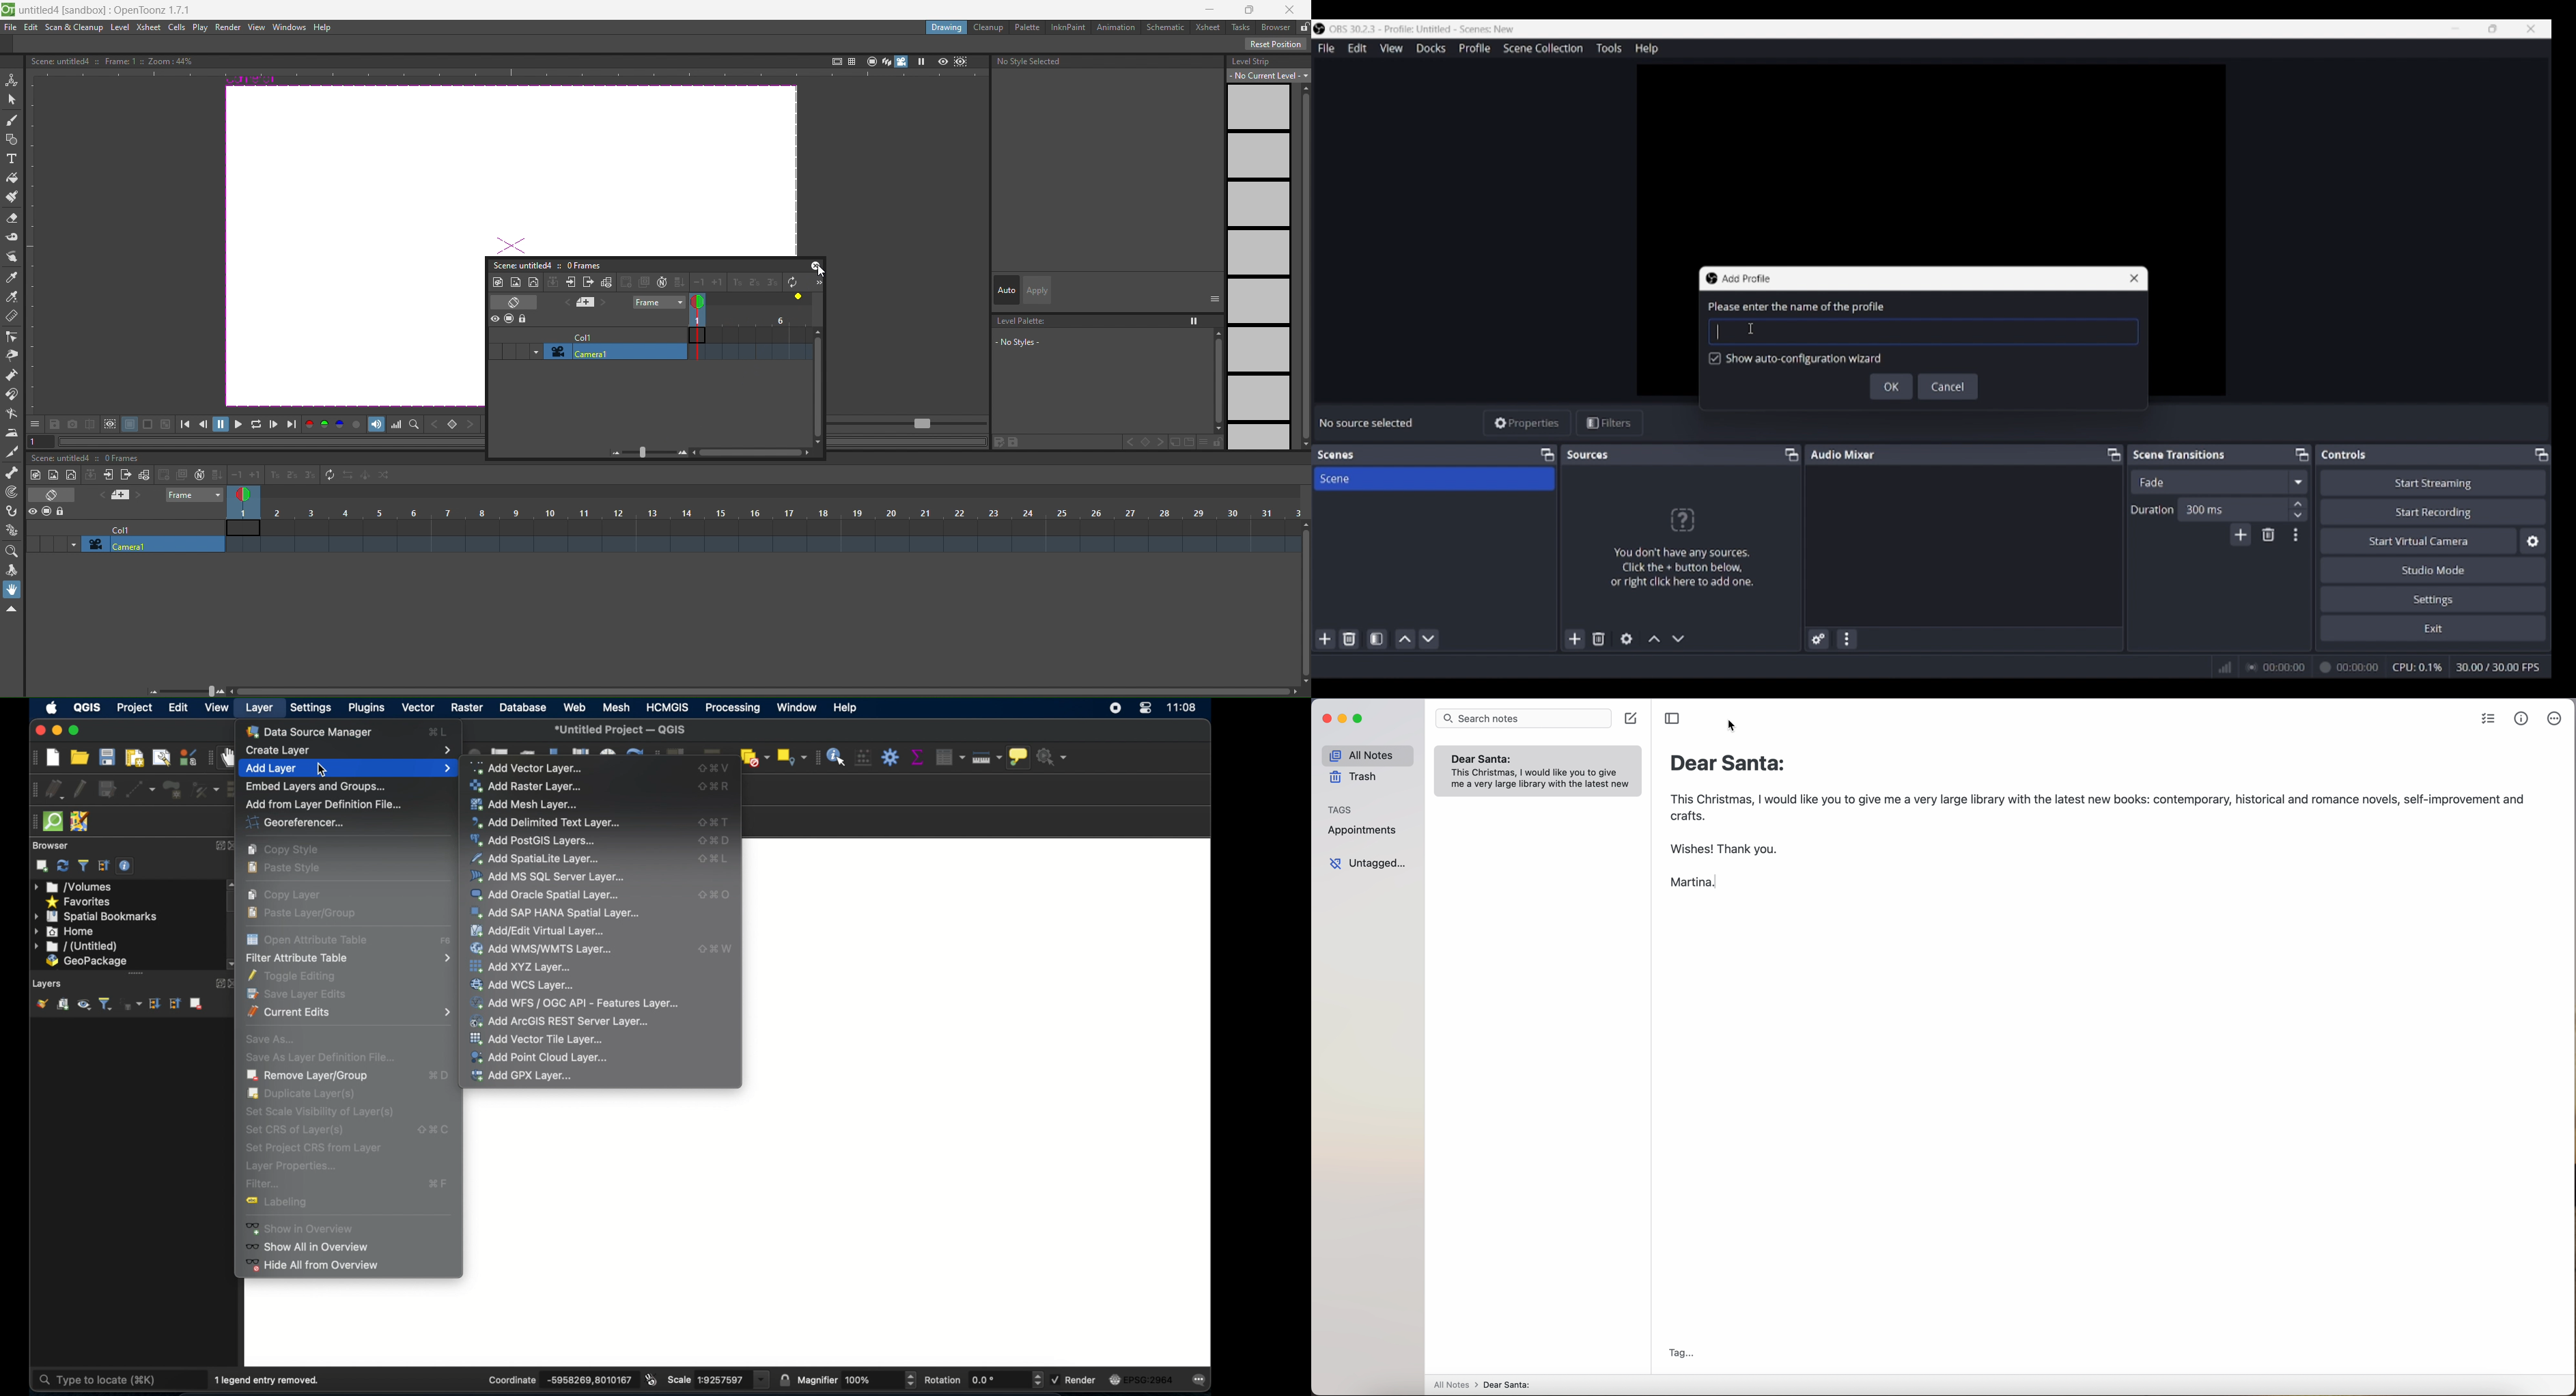 The image size is (2576, 1400). I want to click on Float scenes, so click(1547, 455).